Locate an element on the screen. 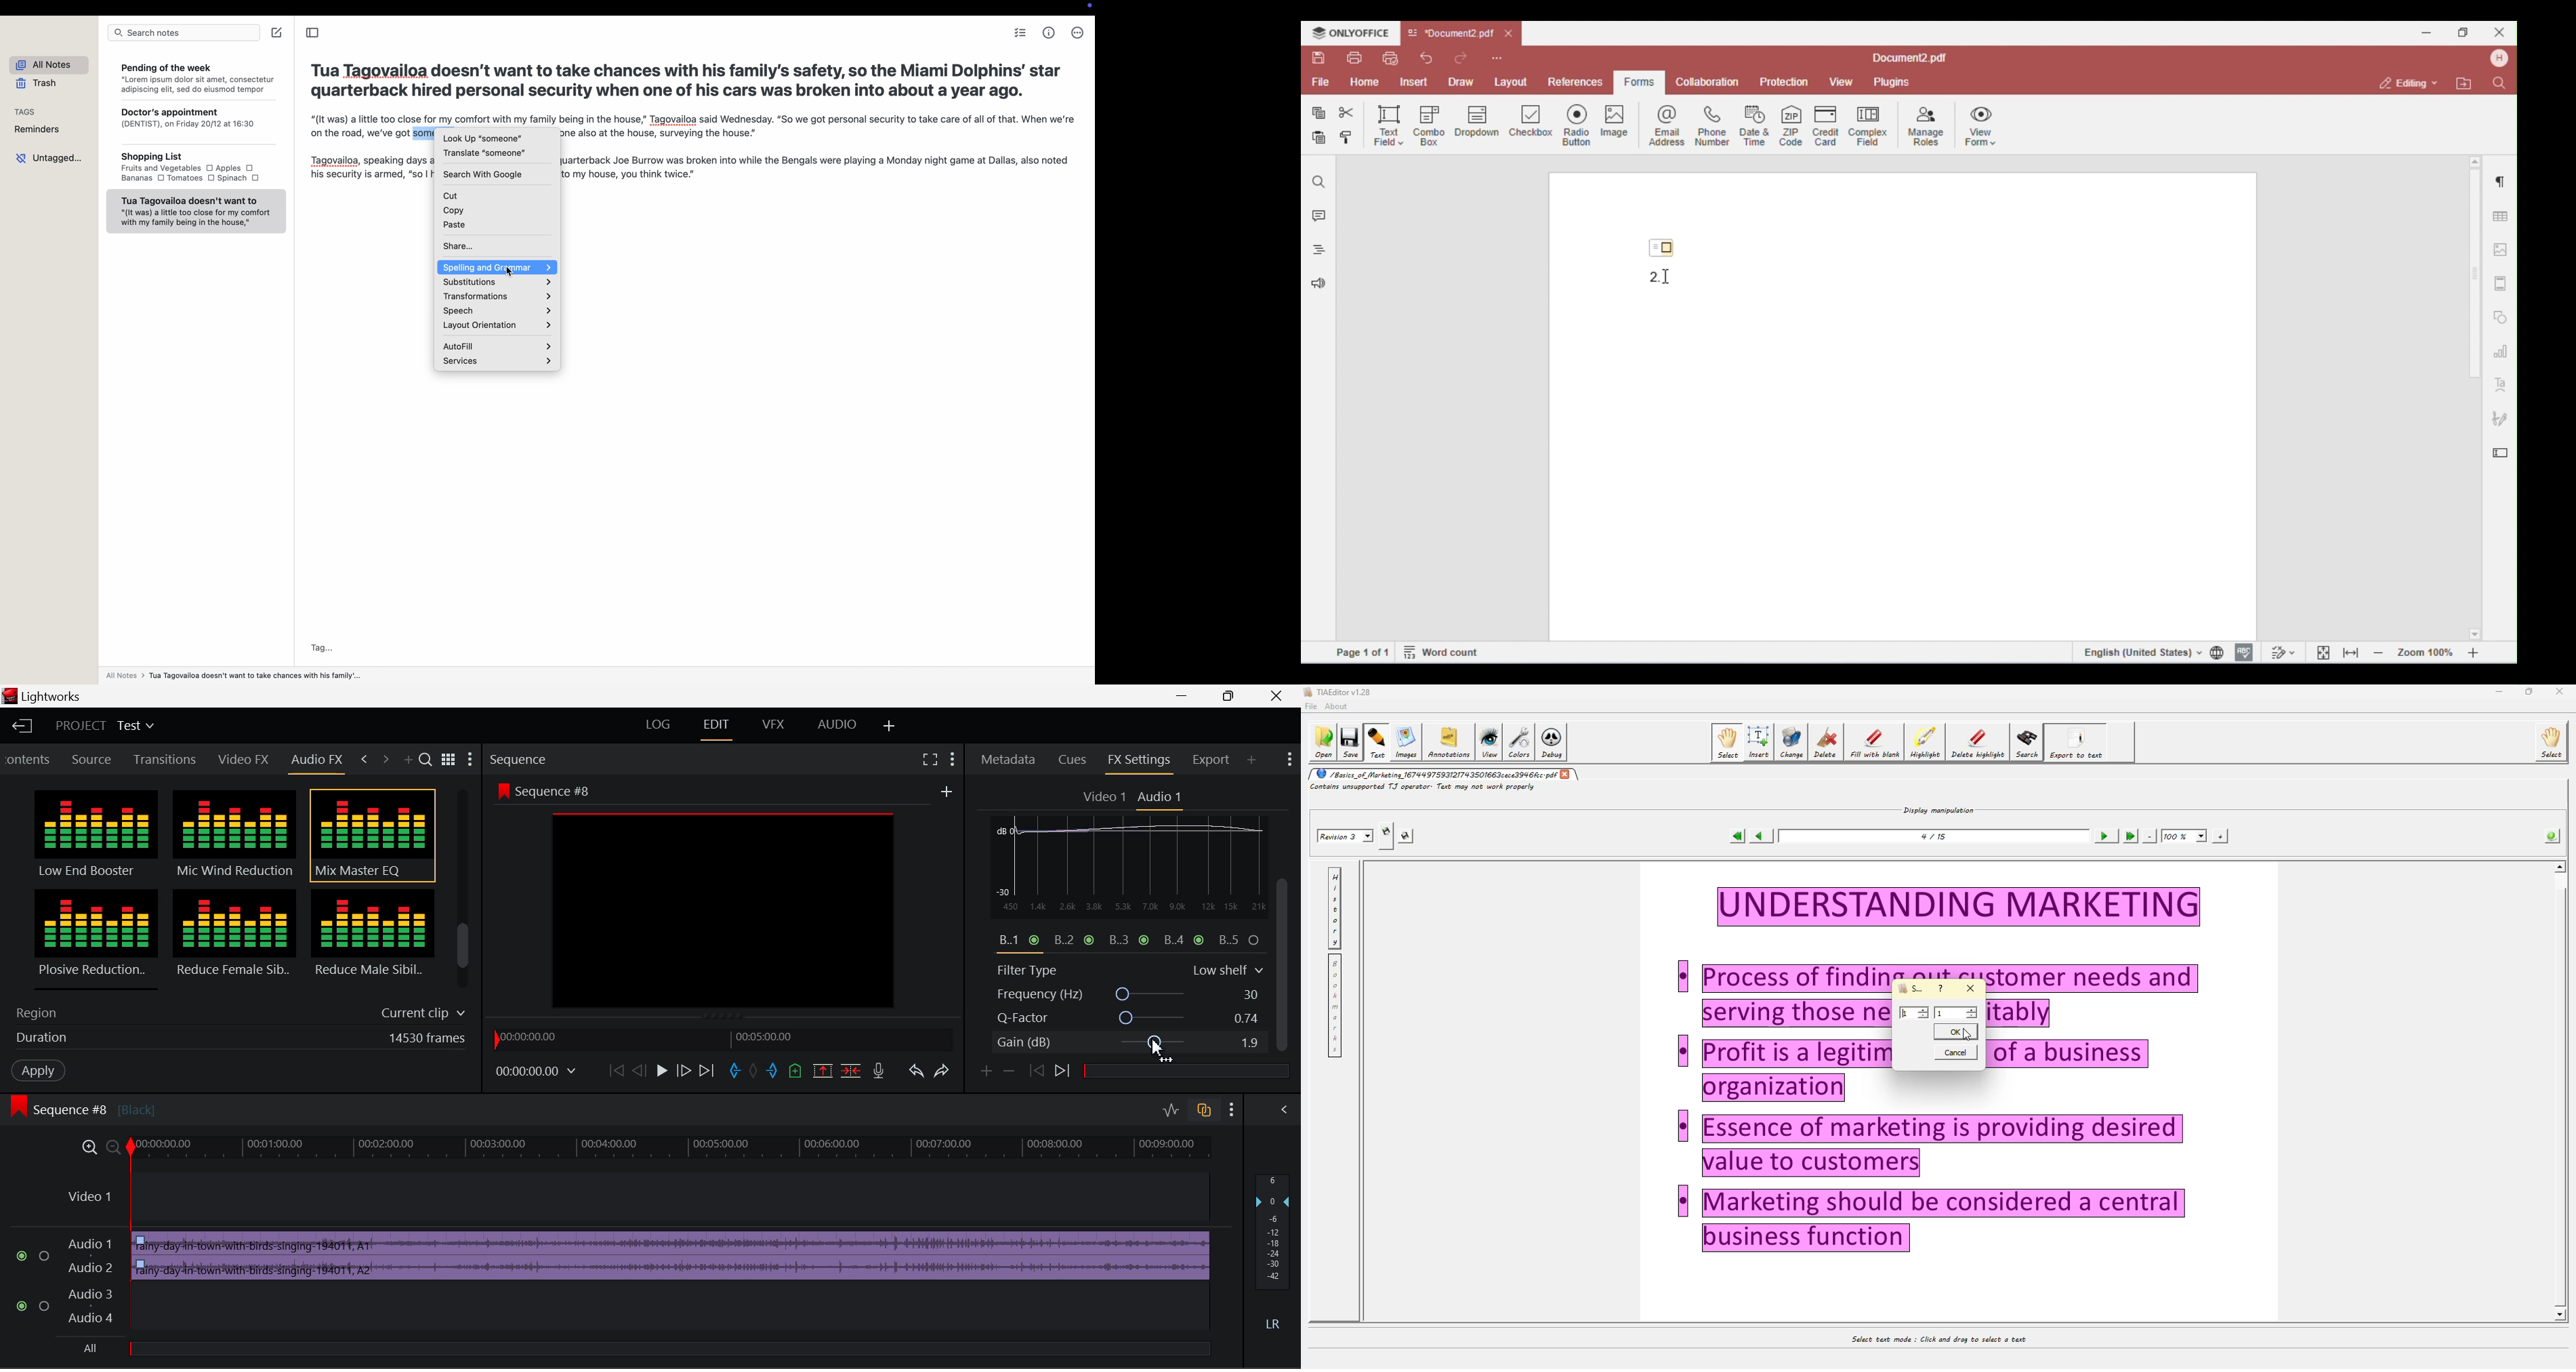  2nopping LIst
Fruits and Vegetables O Apples O
Bananas O Tomatoes O Spinach O is located at coordinates (195, 168).